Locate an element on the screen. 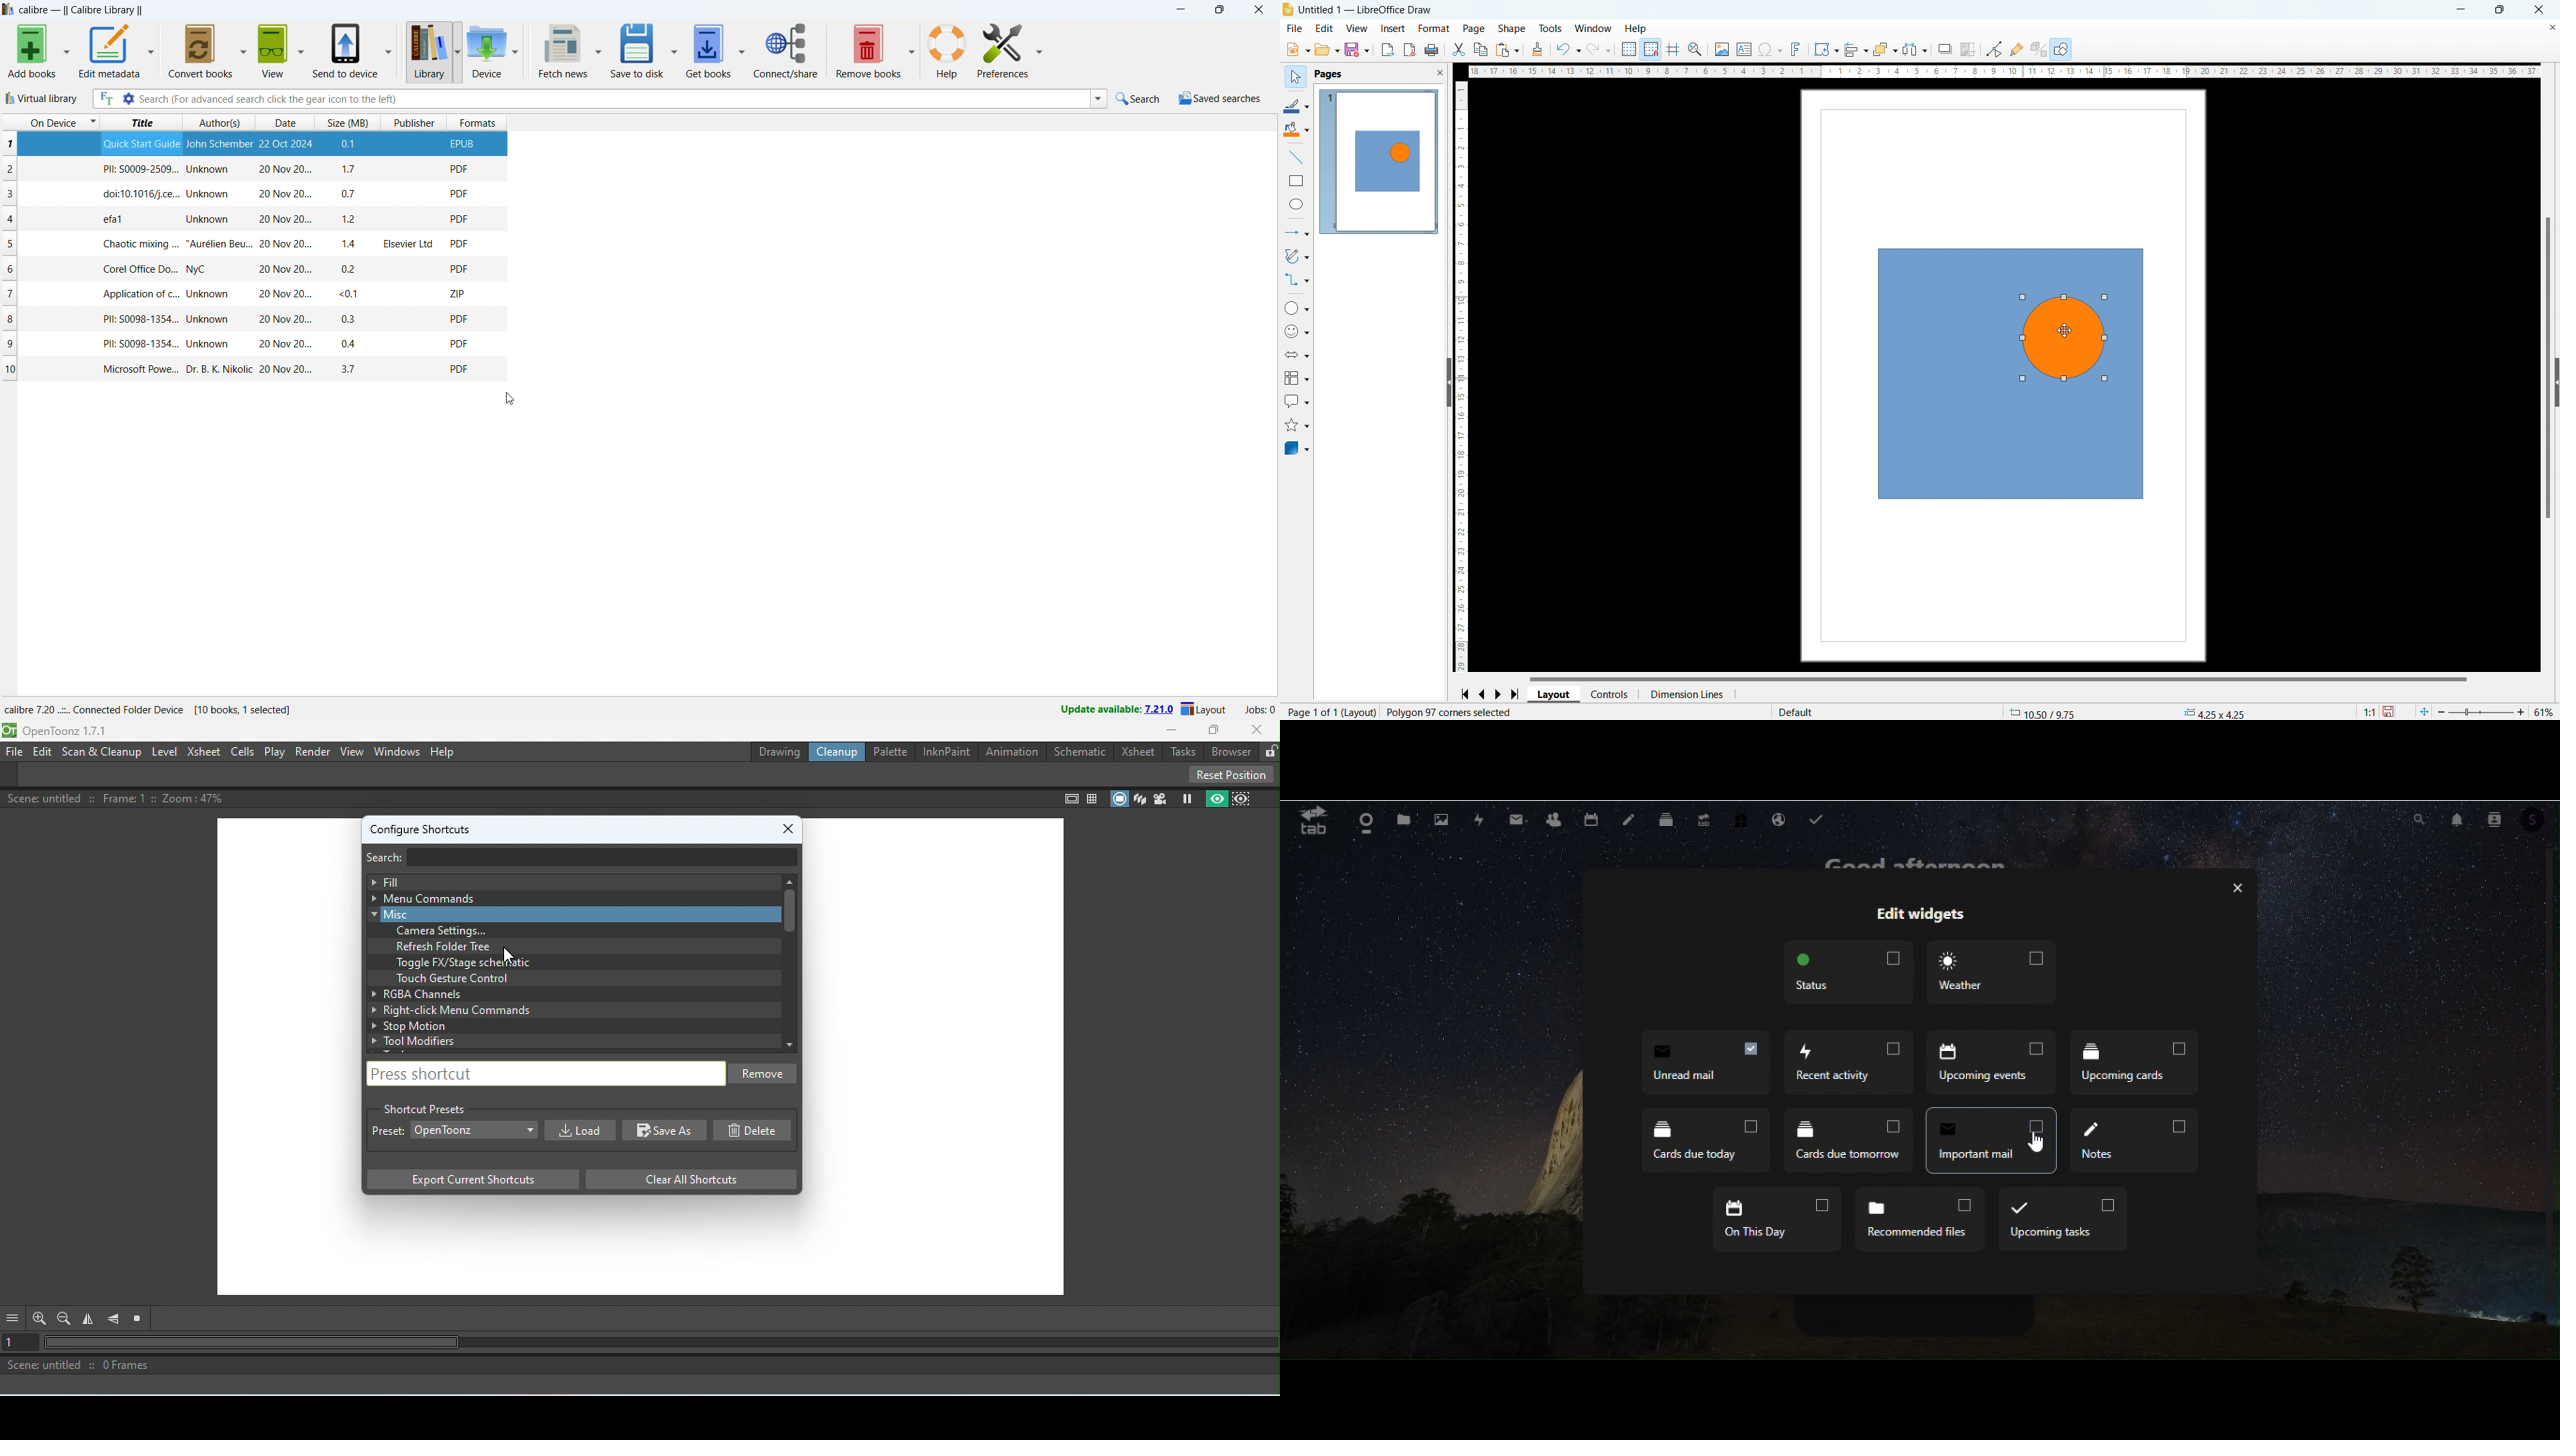 The height and width of the screenshot is (1456, 2576). layout is located at coordinates (1553, 695).